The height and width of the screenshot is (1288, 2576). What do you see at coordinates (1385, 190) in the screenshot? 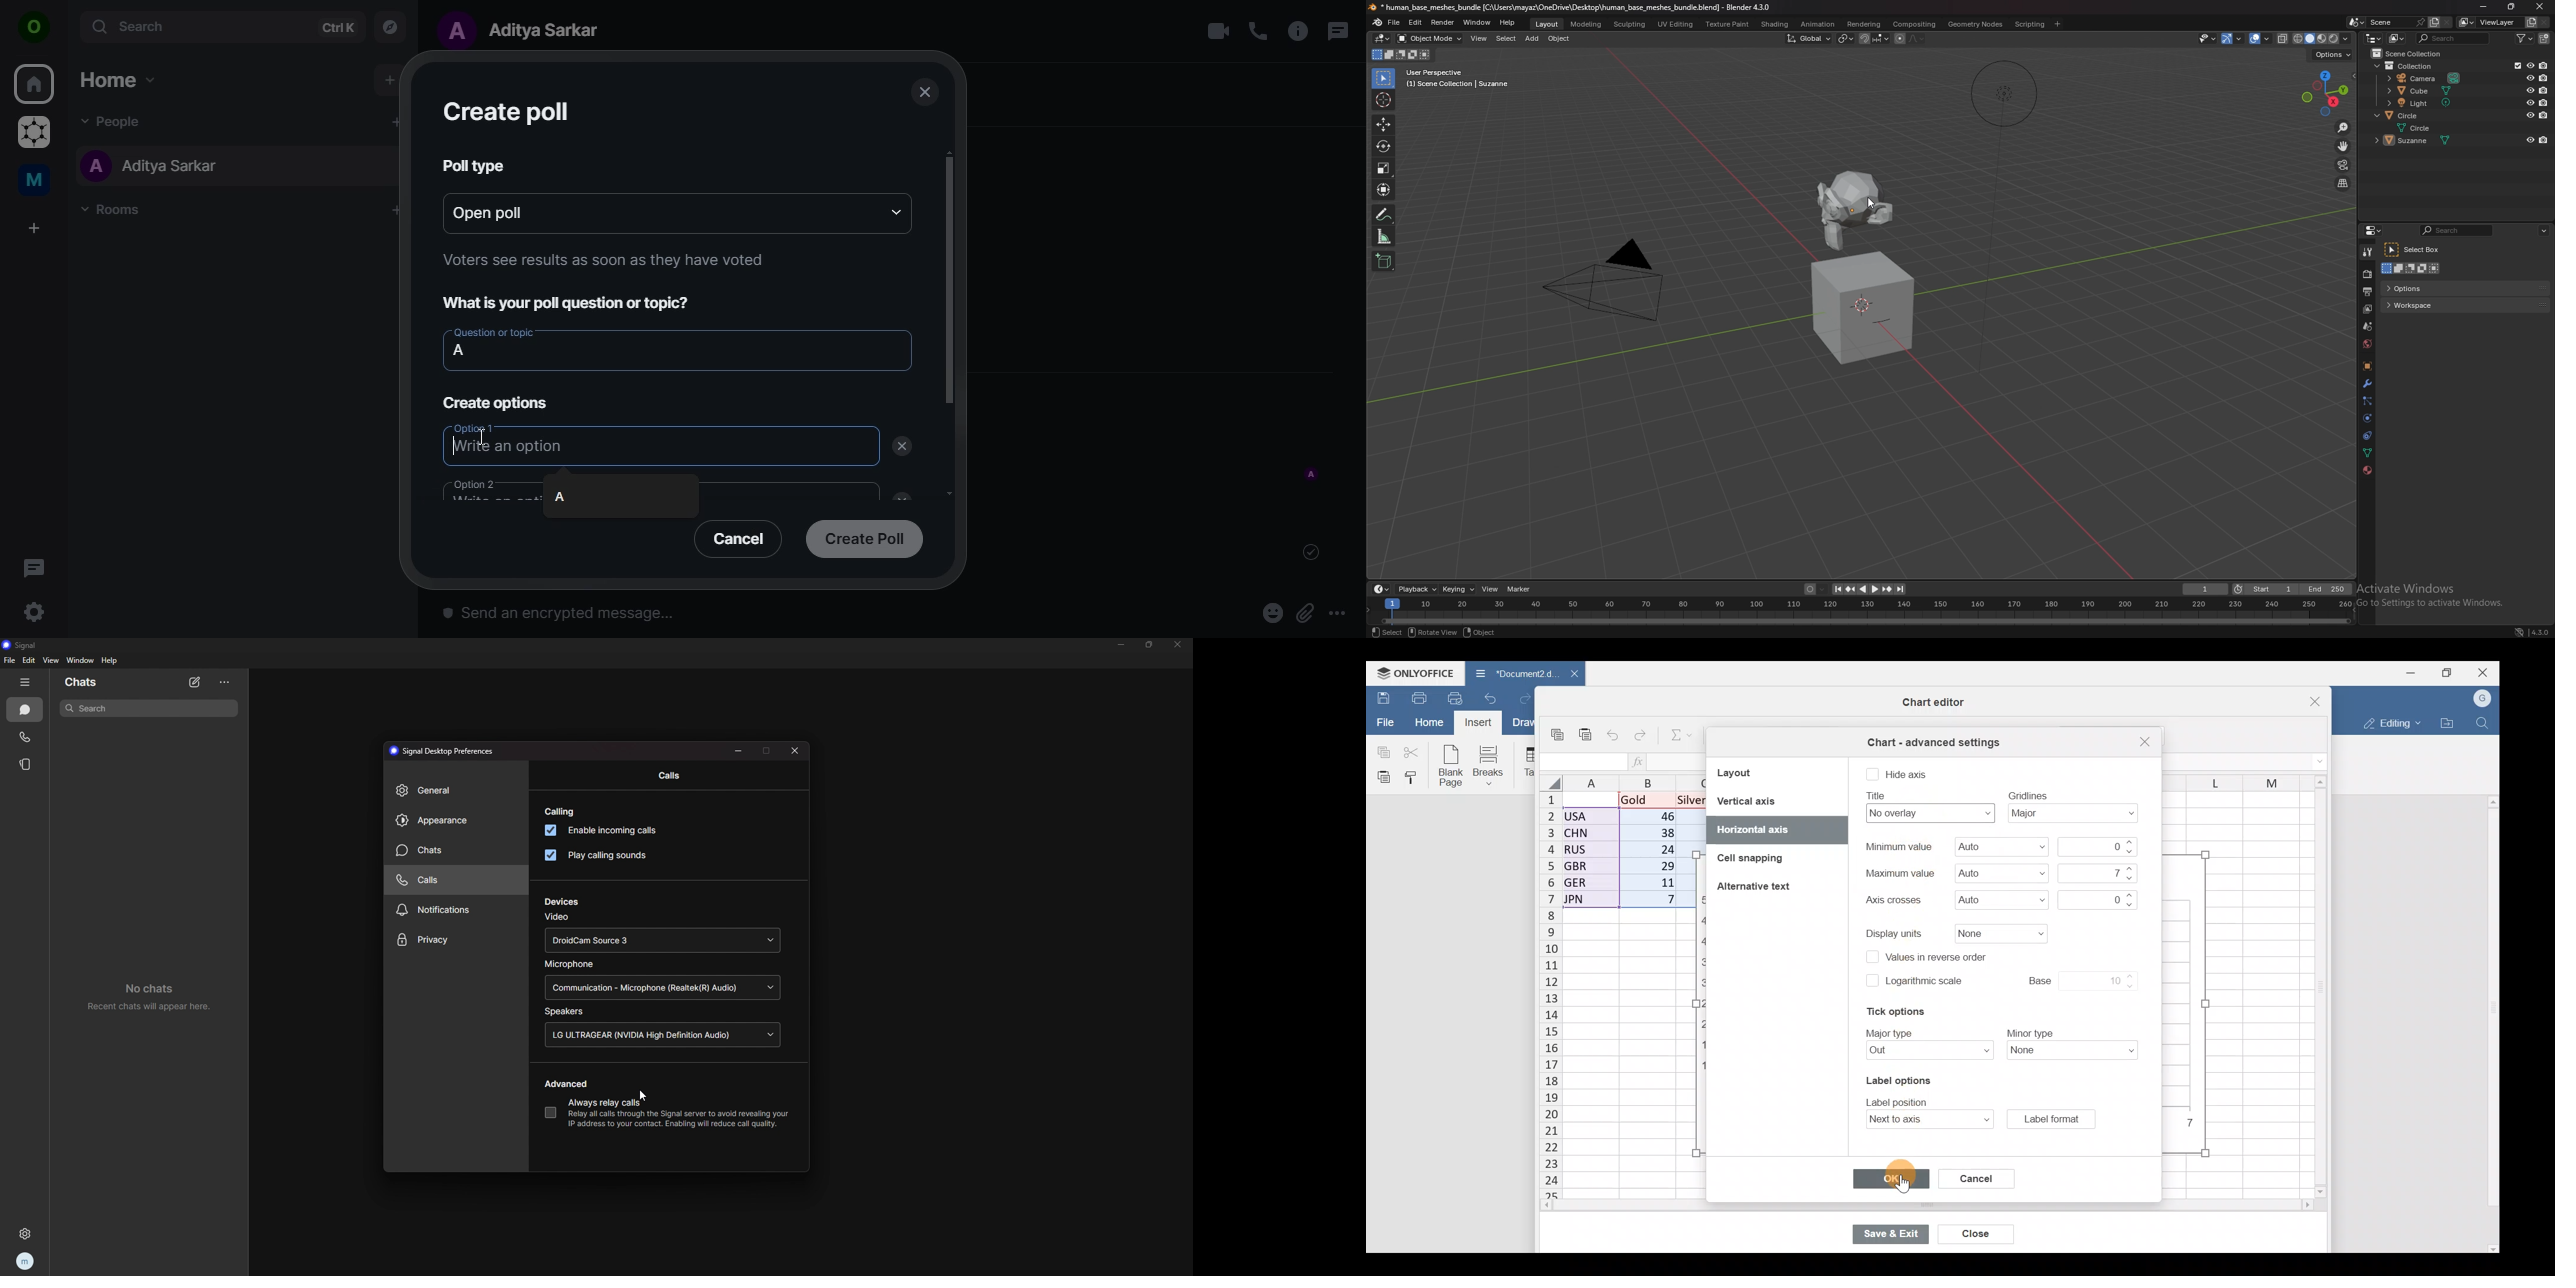
I see `transform` at bounding box center [1385, 190].